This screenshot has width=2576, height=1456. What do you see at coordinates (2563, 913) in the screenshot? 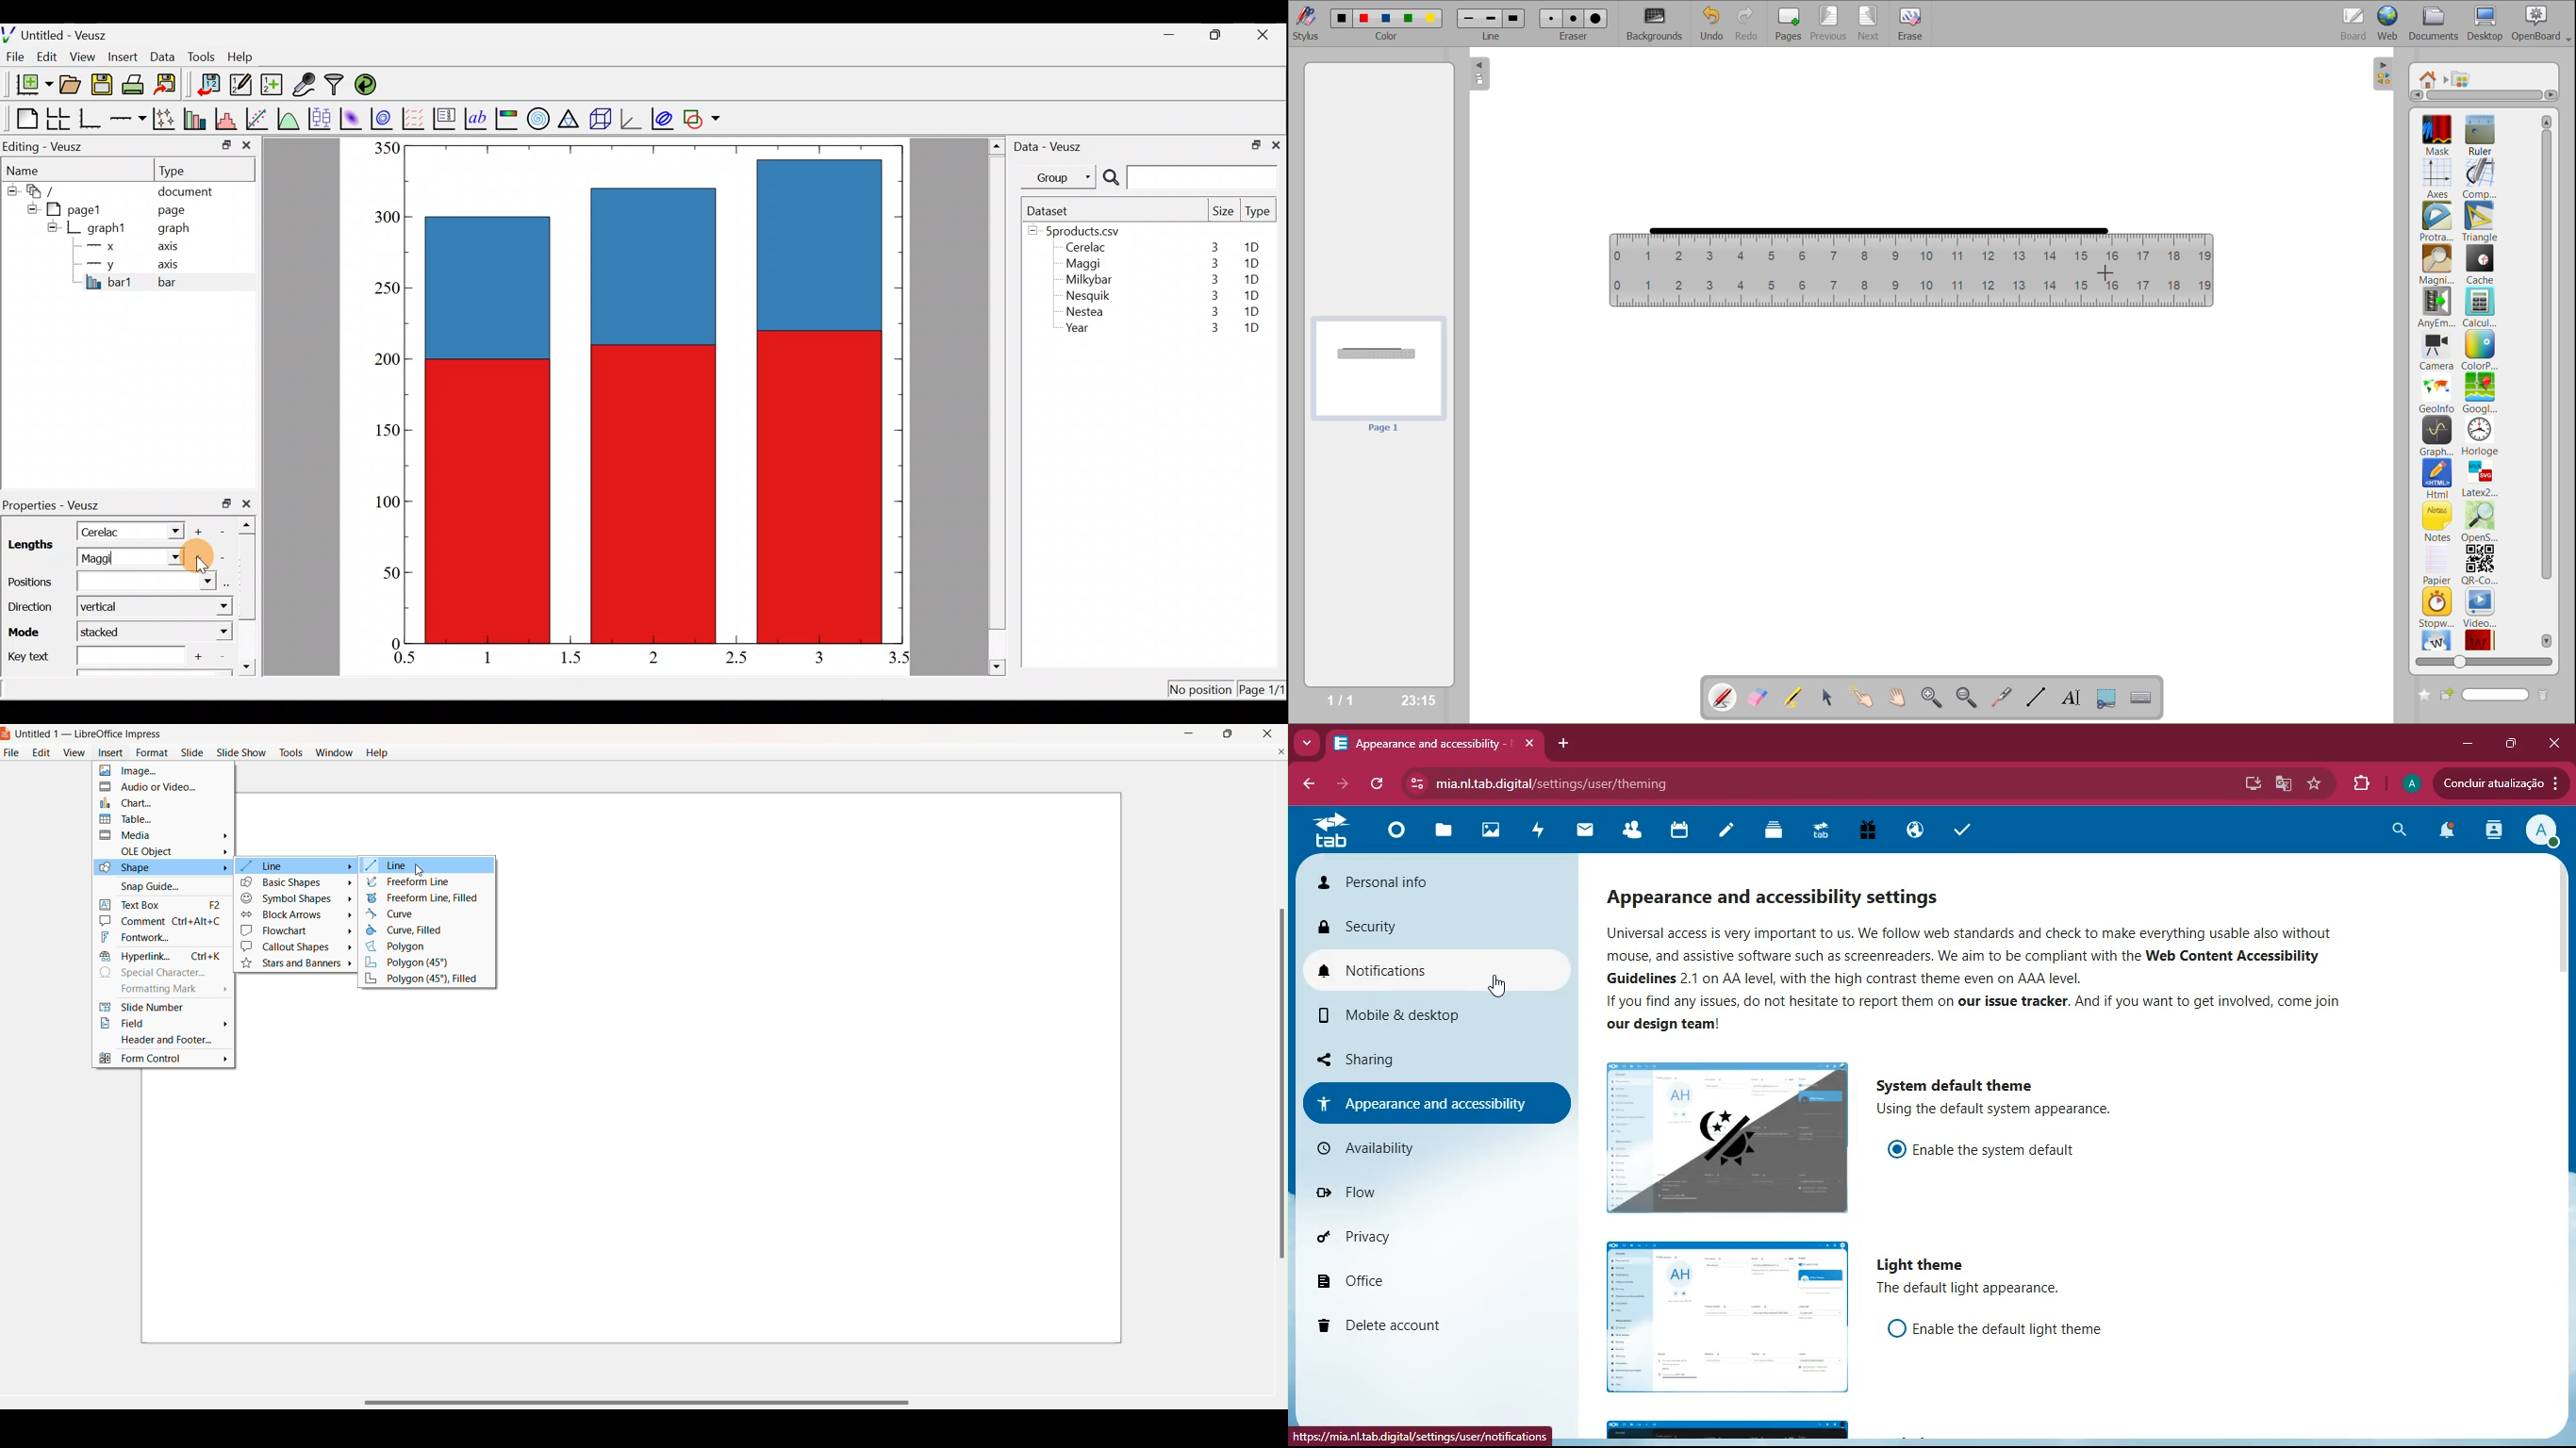
I see `scroll bar` at bounding box center [2563, 913].